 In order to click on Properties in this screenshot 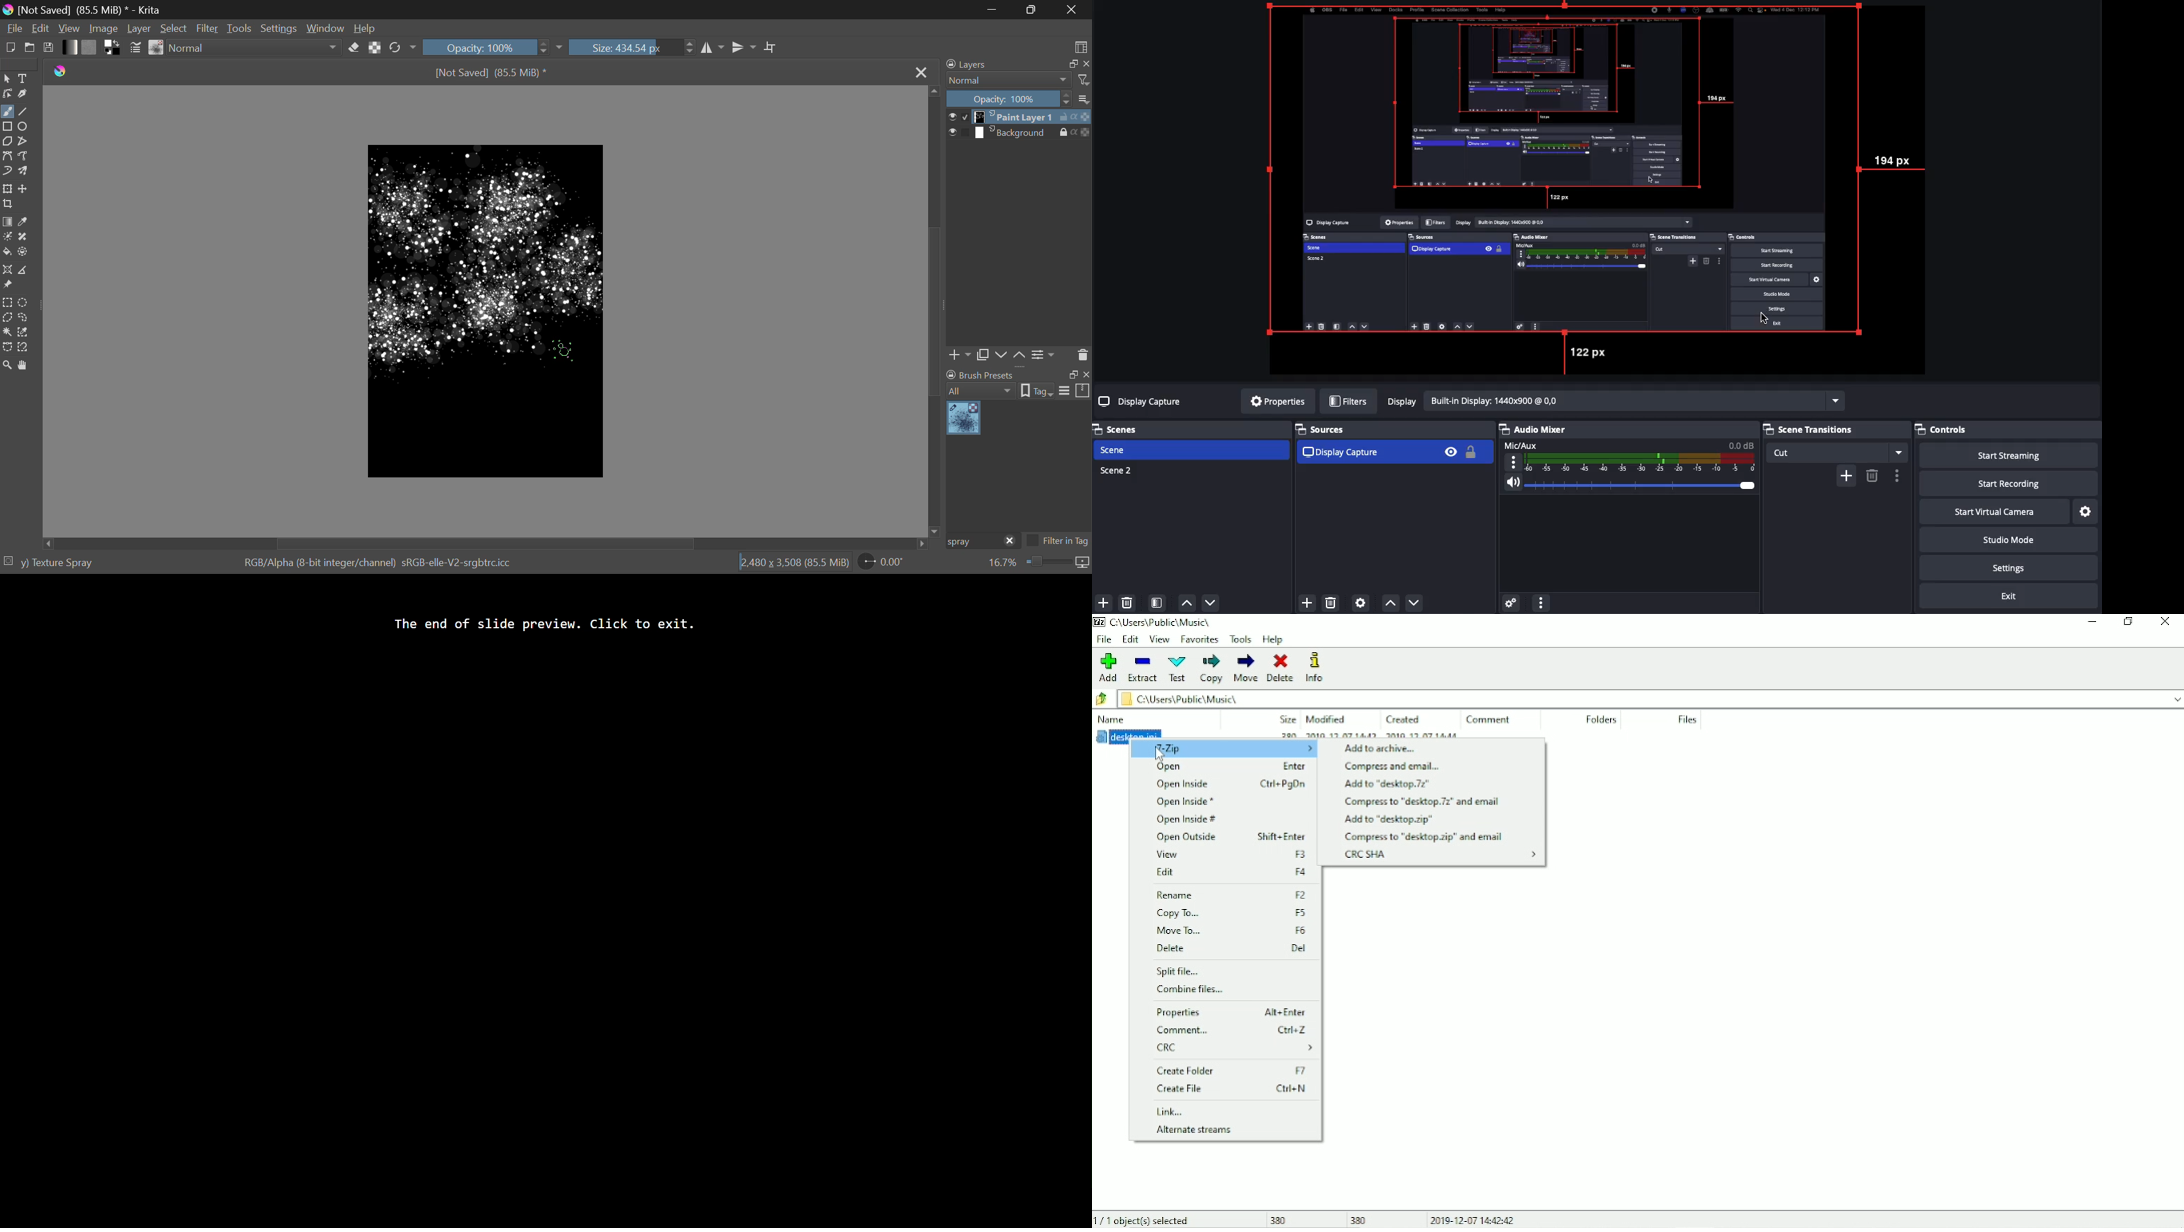, I will do `click(1274, 401)`.